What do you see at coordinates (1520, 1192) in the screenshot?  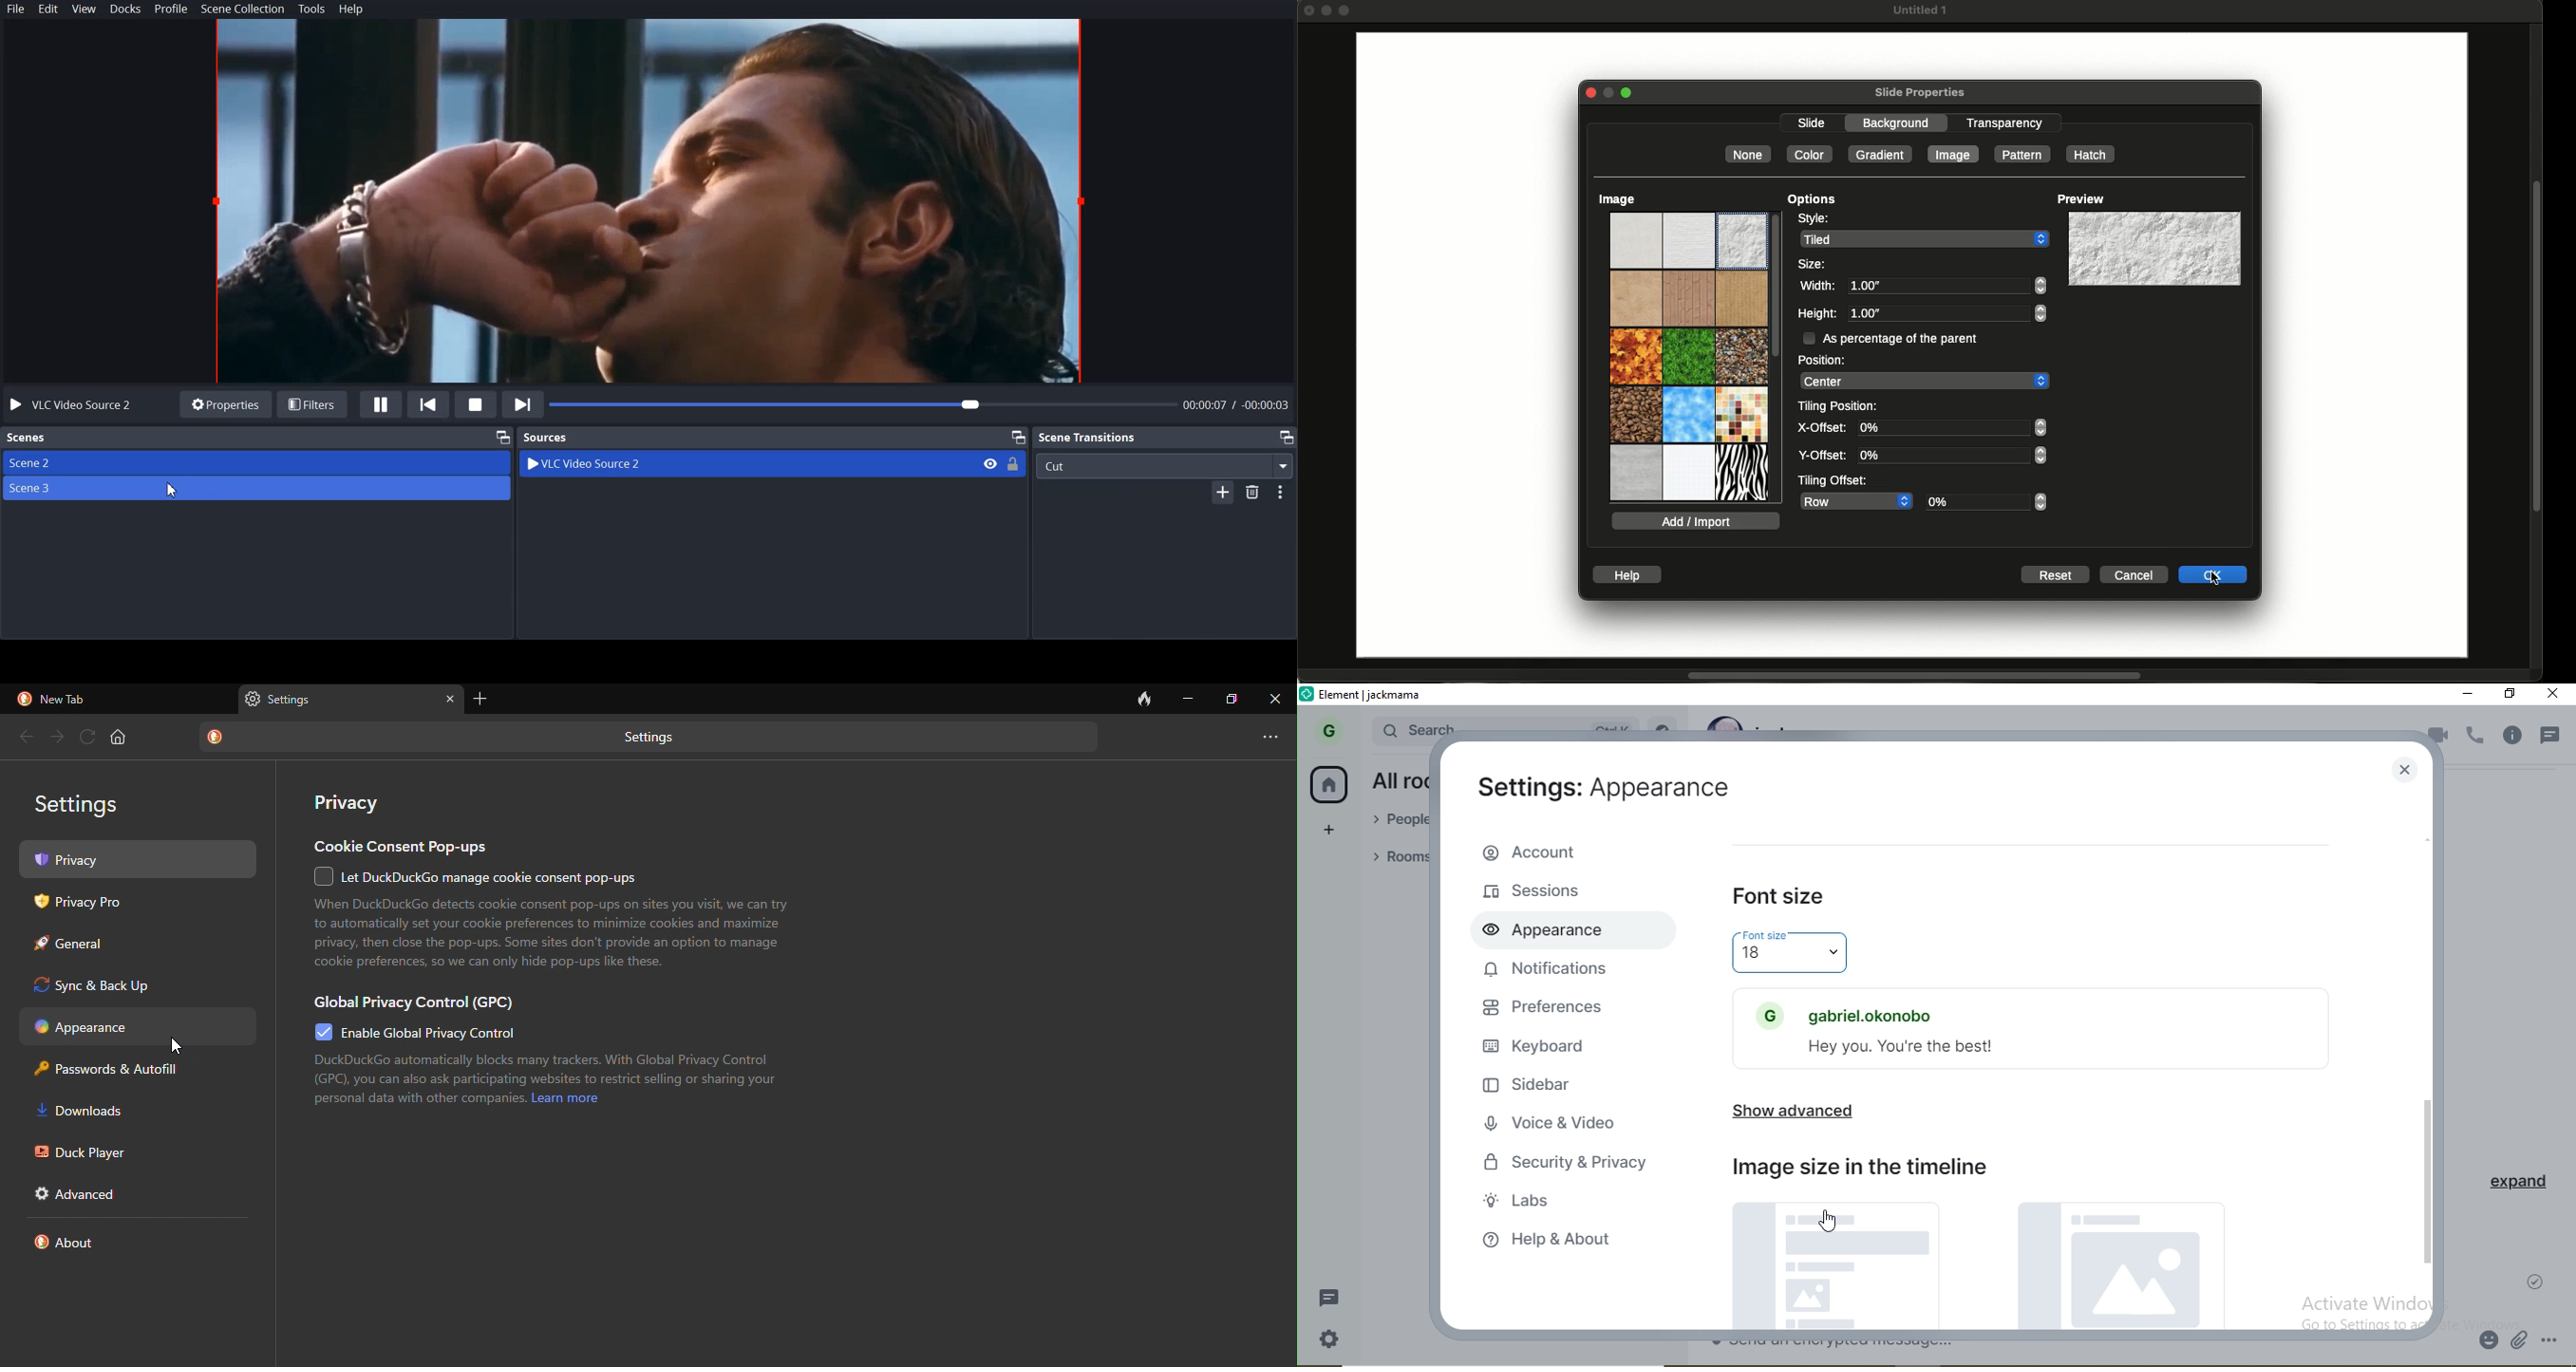 I see `labs` at bounding box center [1520, 1192].